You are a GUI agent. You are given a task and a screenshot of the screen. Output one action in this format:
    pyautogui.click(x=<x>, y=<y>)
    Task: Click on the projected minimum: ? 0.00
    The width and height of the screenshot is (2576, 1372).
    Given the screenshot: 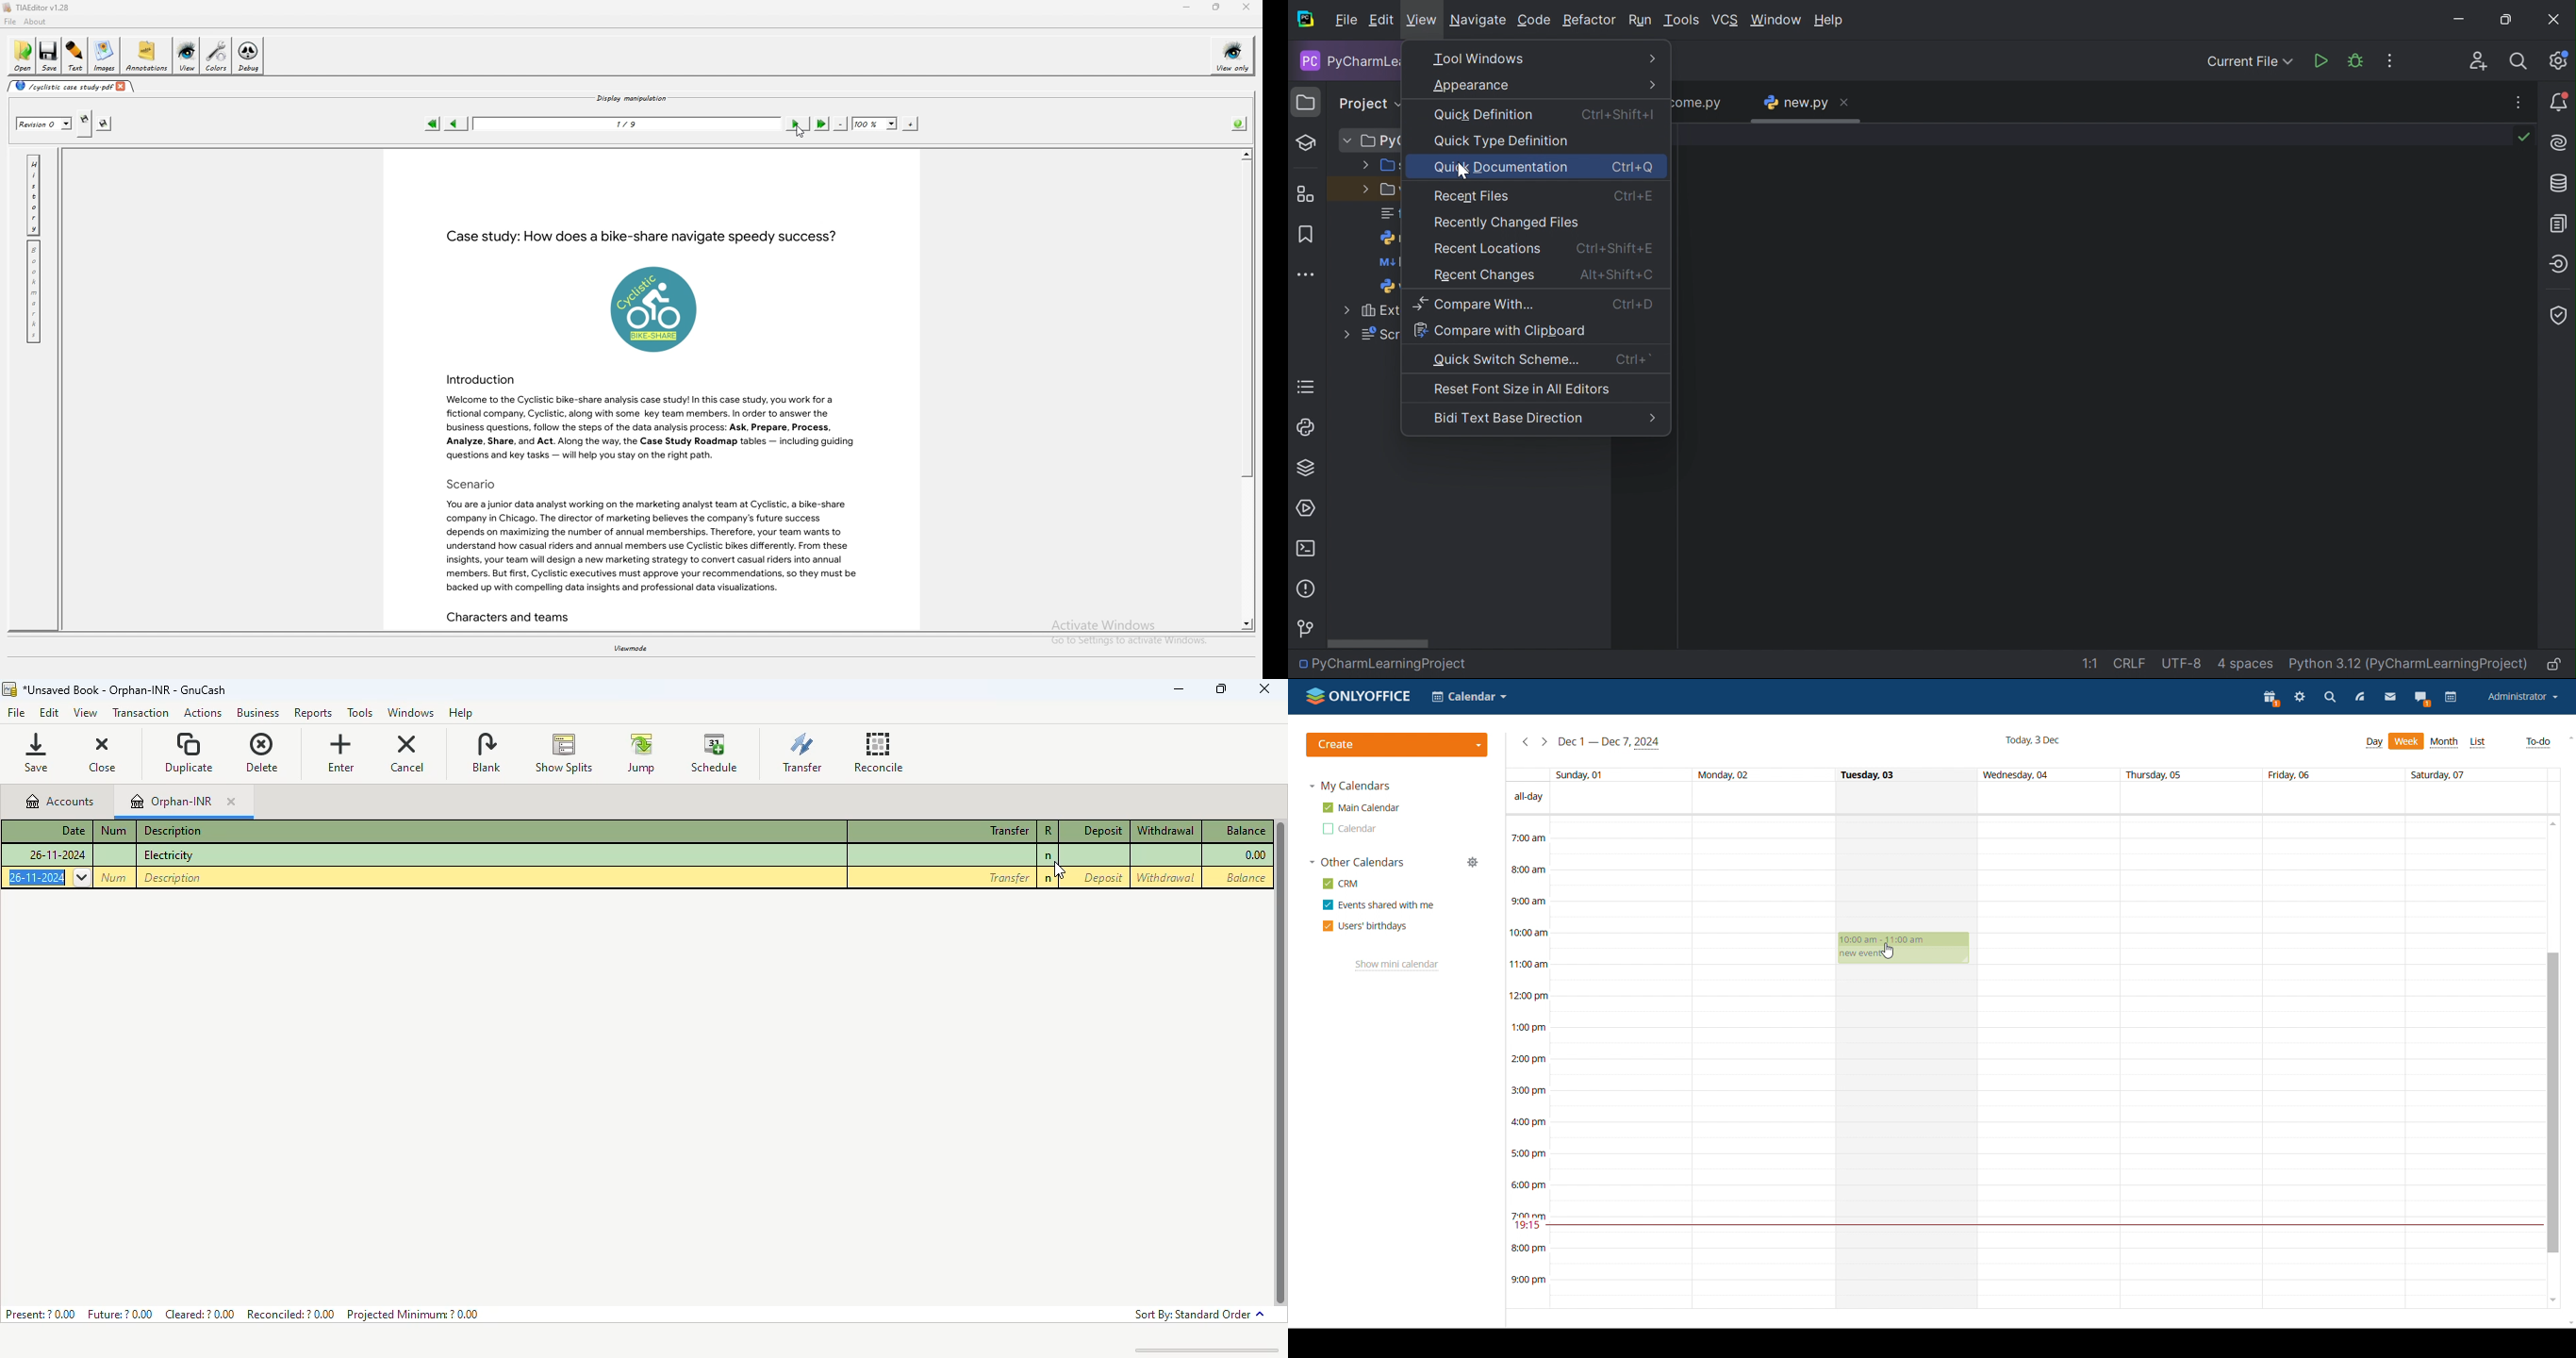 What is the action you would take?
    pyautogui.click(x=412, y=1314)
    